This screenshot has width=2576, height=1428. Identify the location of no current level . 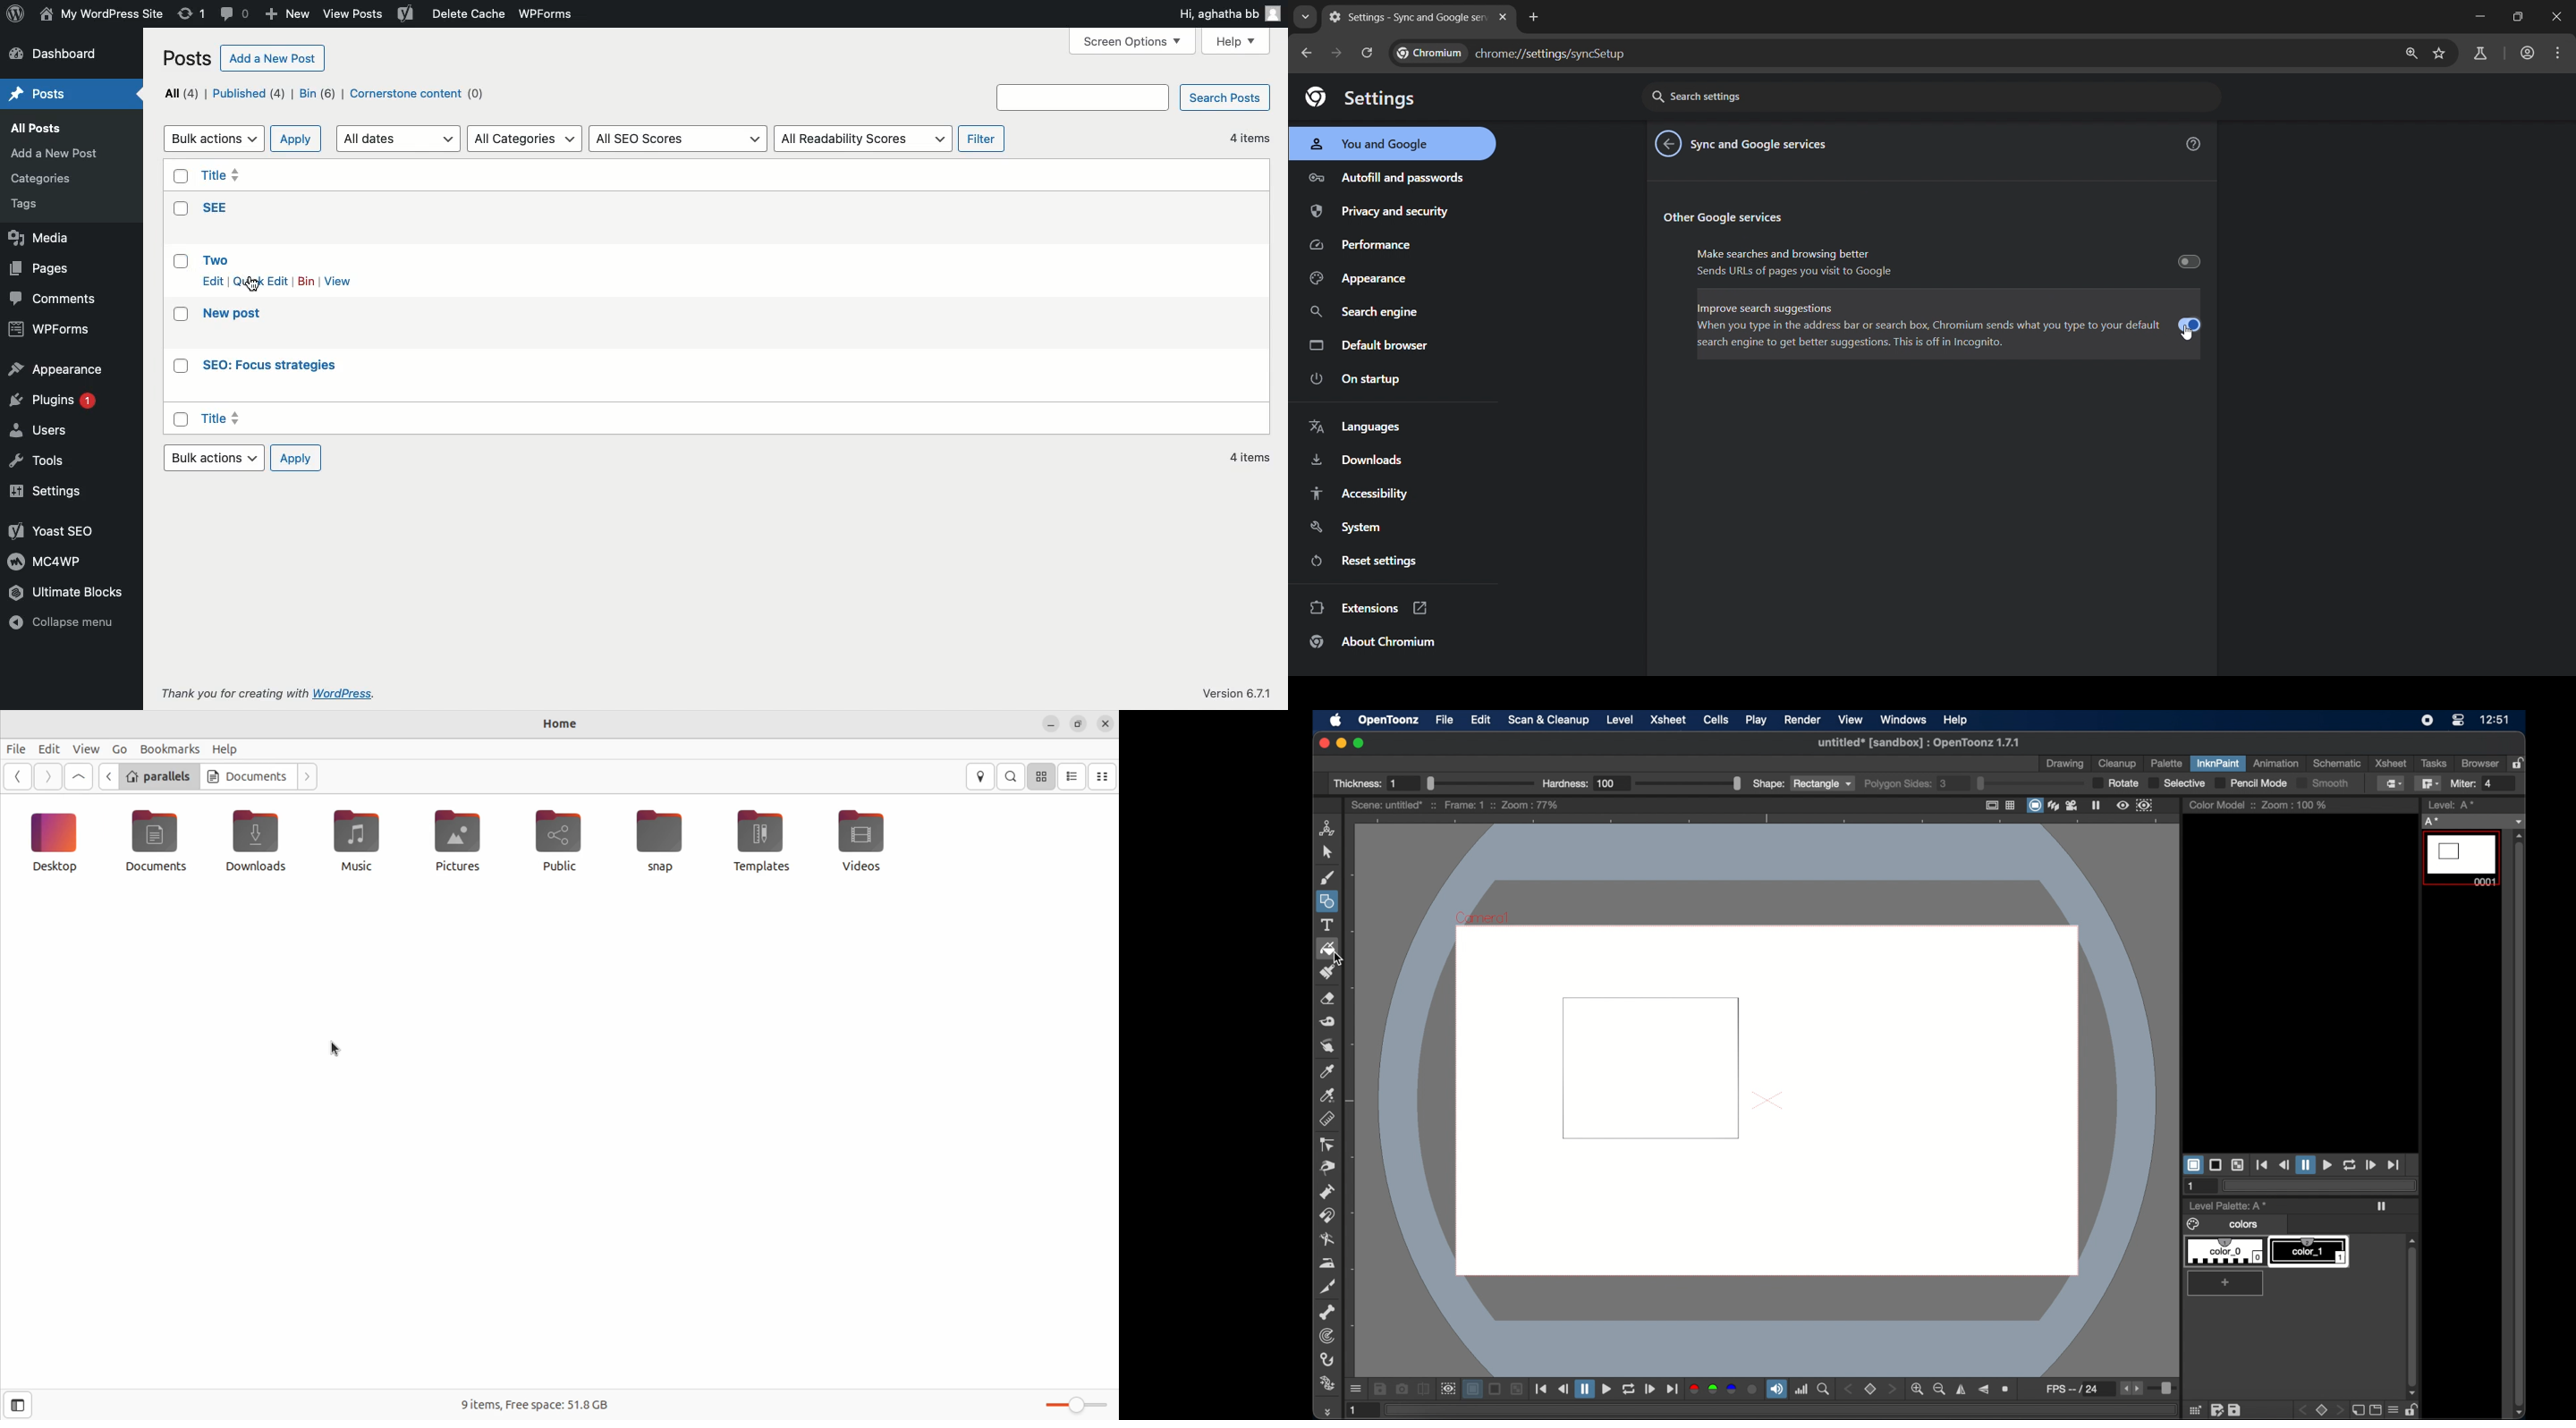
(2472, 822).